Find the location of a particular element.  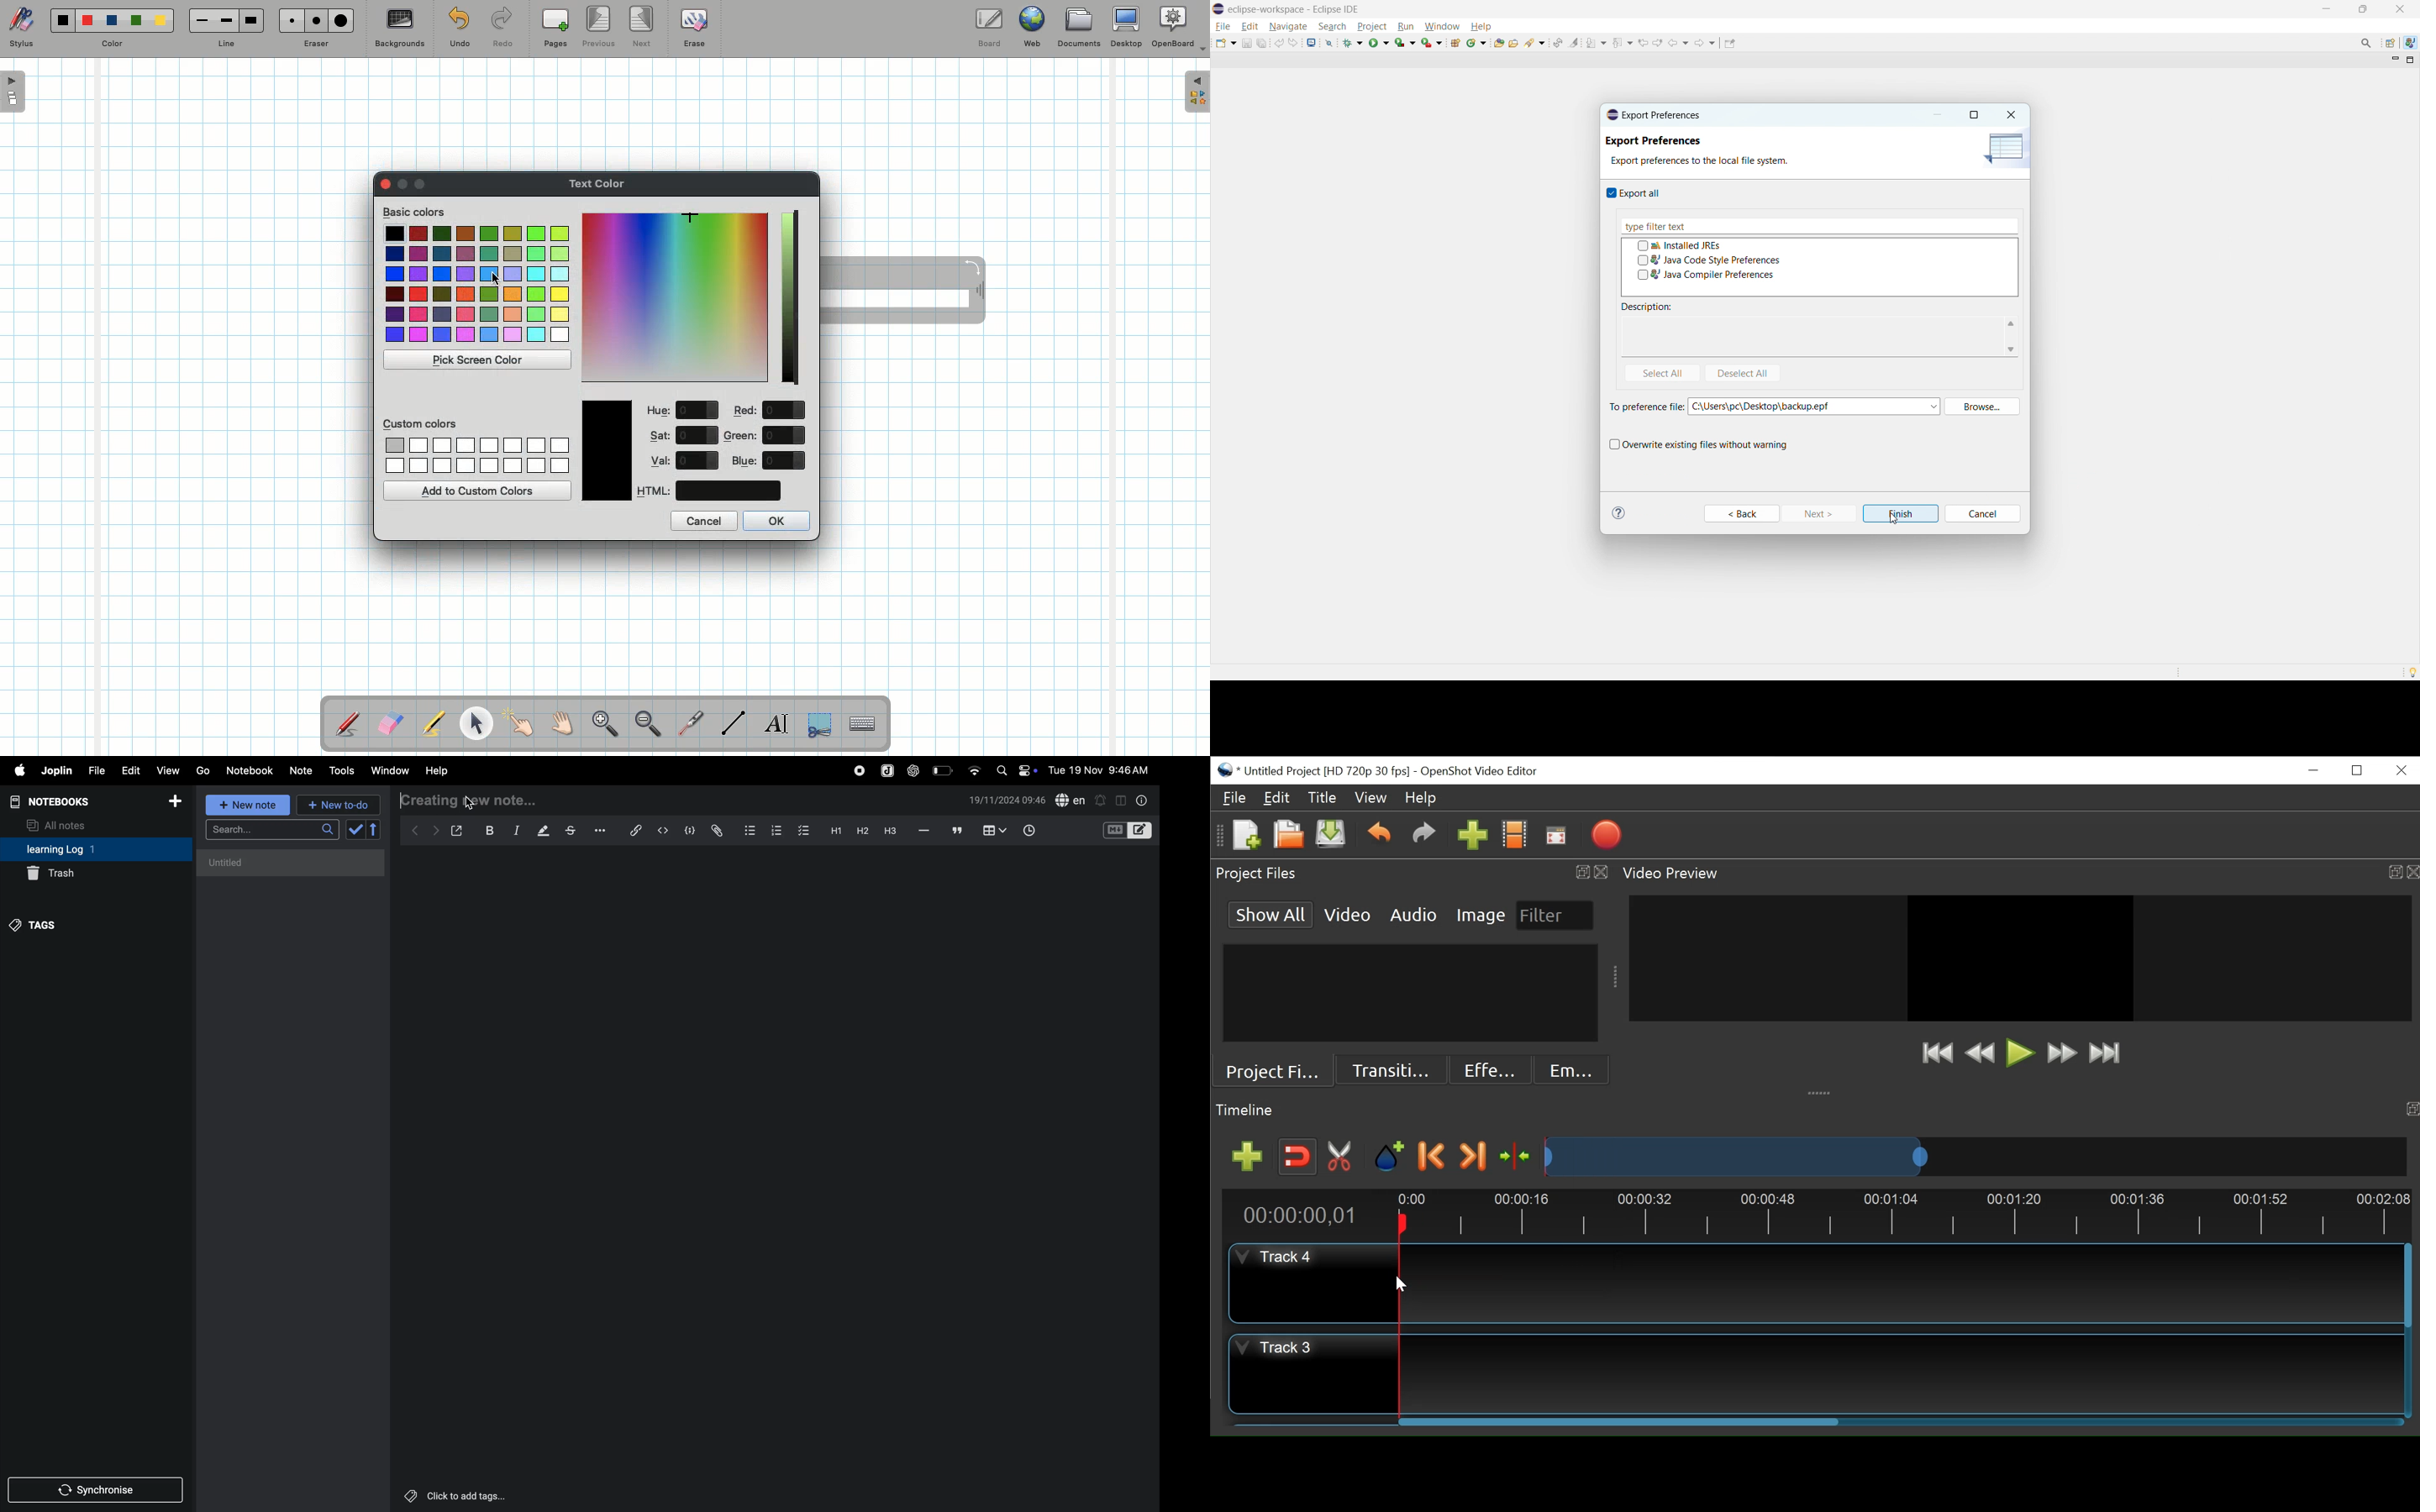

Open File is located at coordinates (1286, 836).